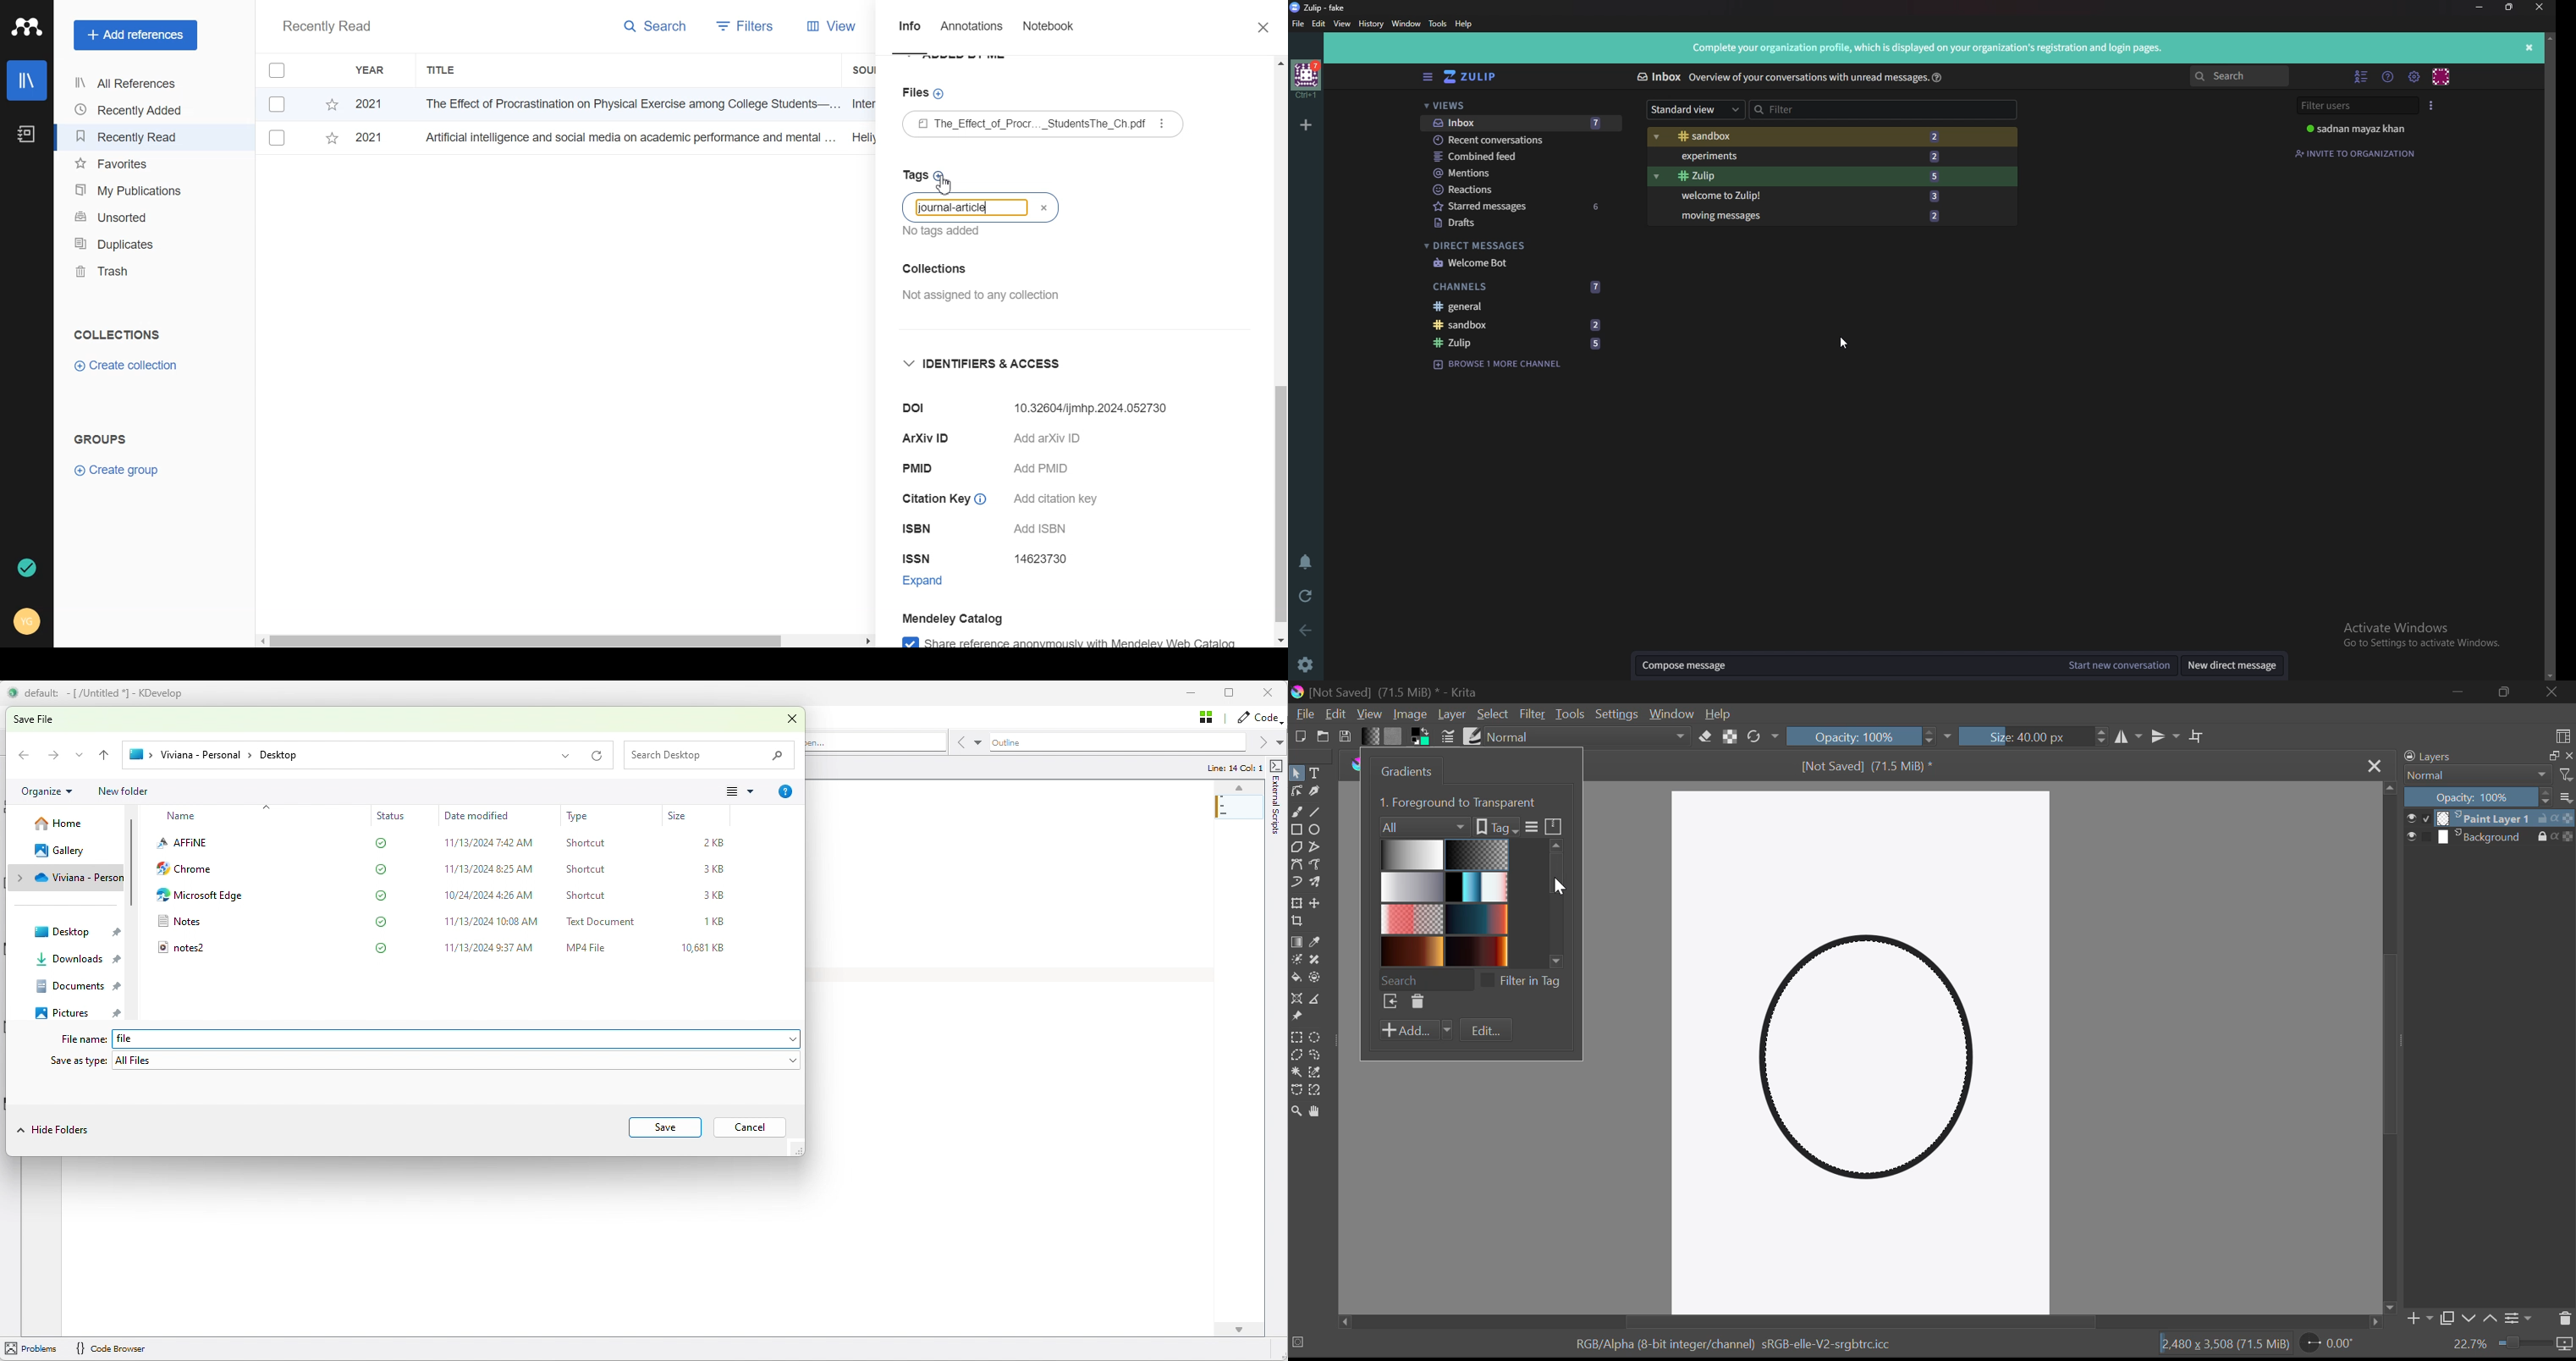  I want to click on Cursor, so click(945, 185).